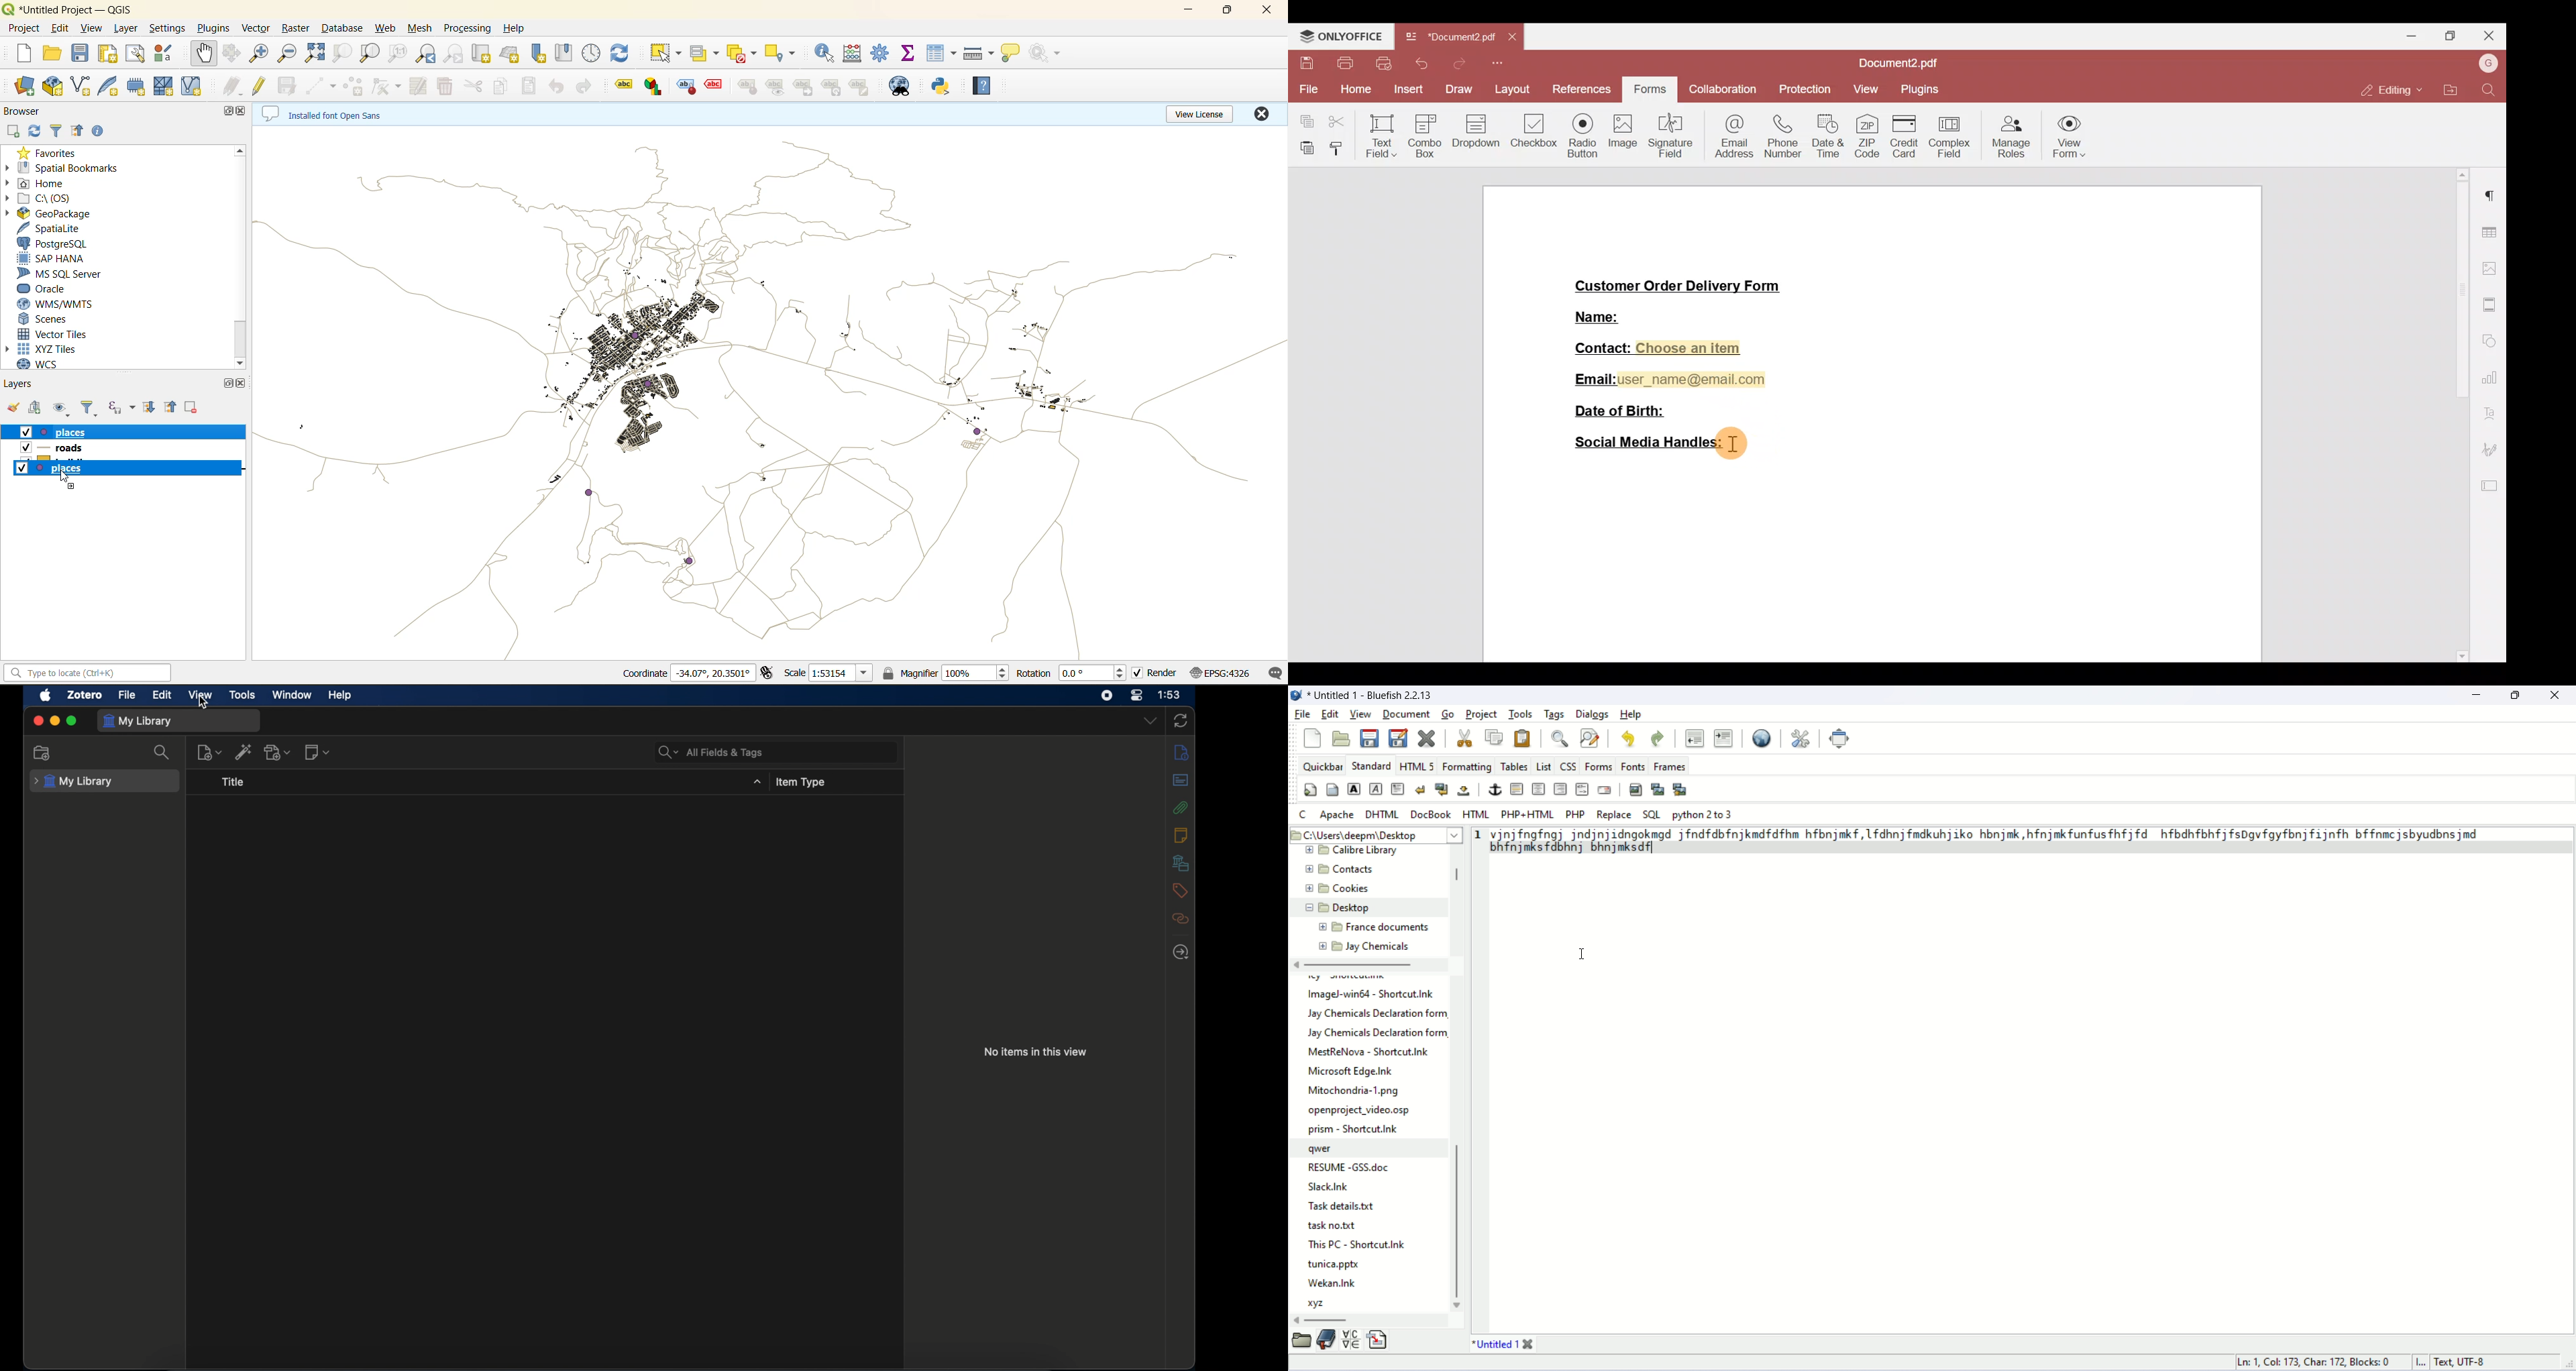  What do you see at coordinates (79, 132) in the screenshot?
I see `collapse all` at bounding box center [79, 132].